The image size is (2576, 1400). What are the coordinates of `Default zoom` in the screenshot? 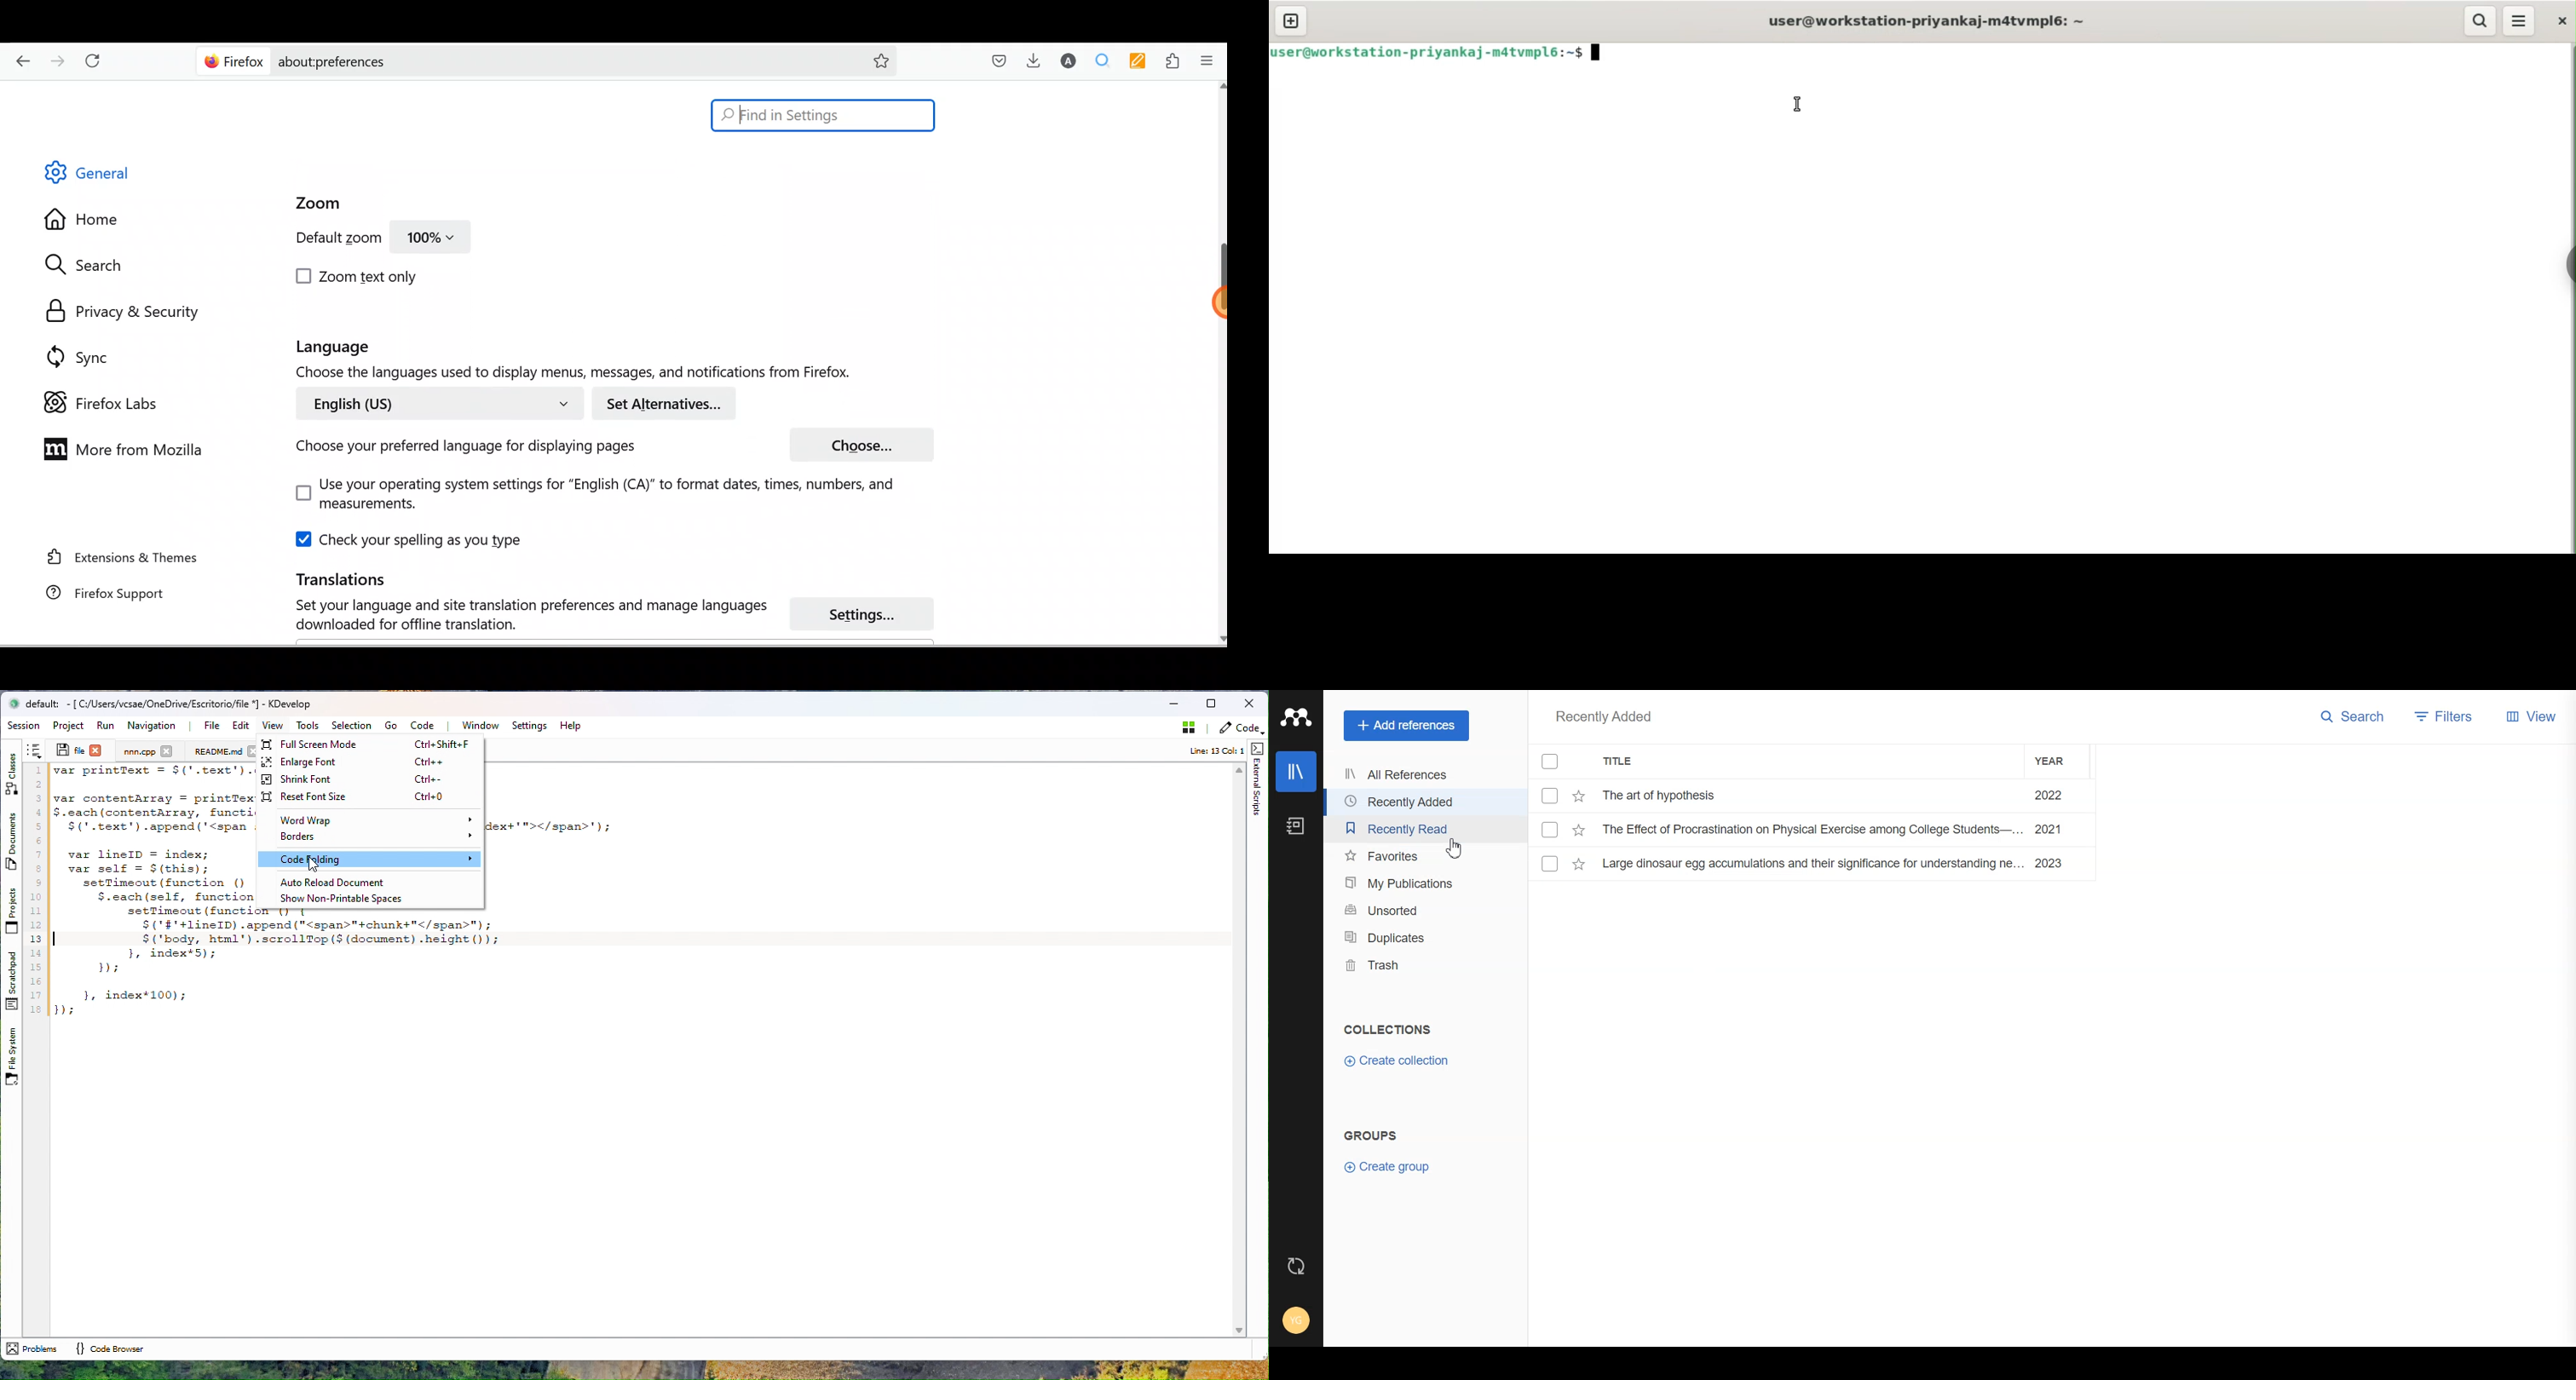 It's located at (328, 240).